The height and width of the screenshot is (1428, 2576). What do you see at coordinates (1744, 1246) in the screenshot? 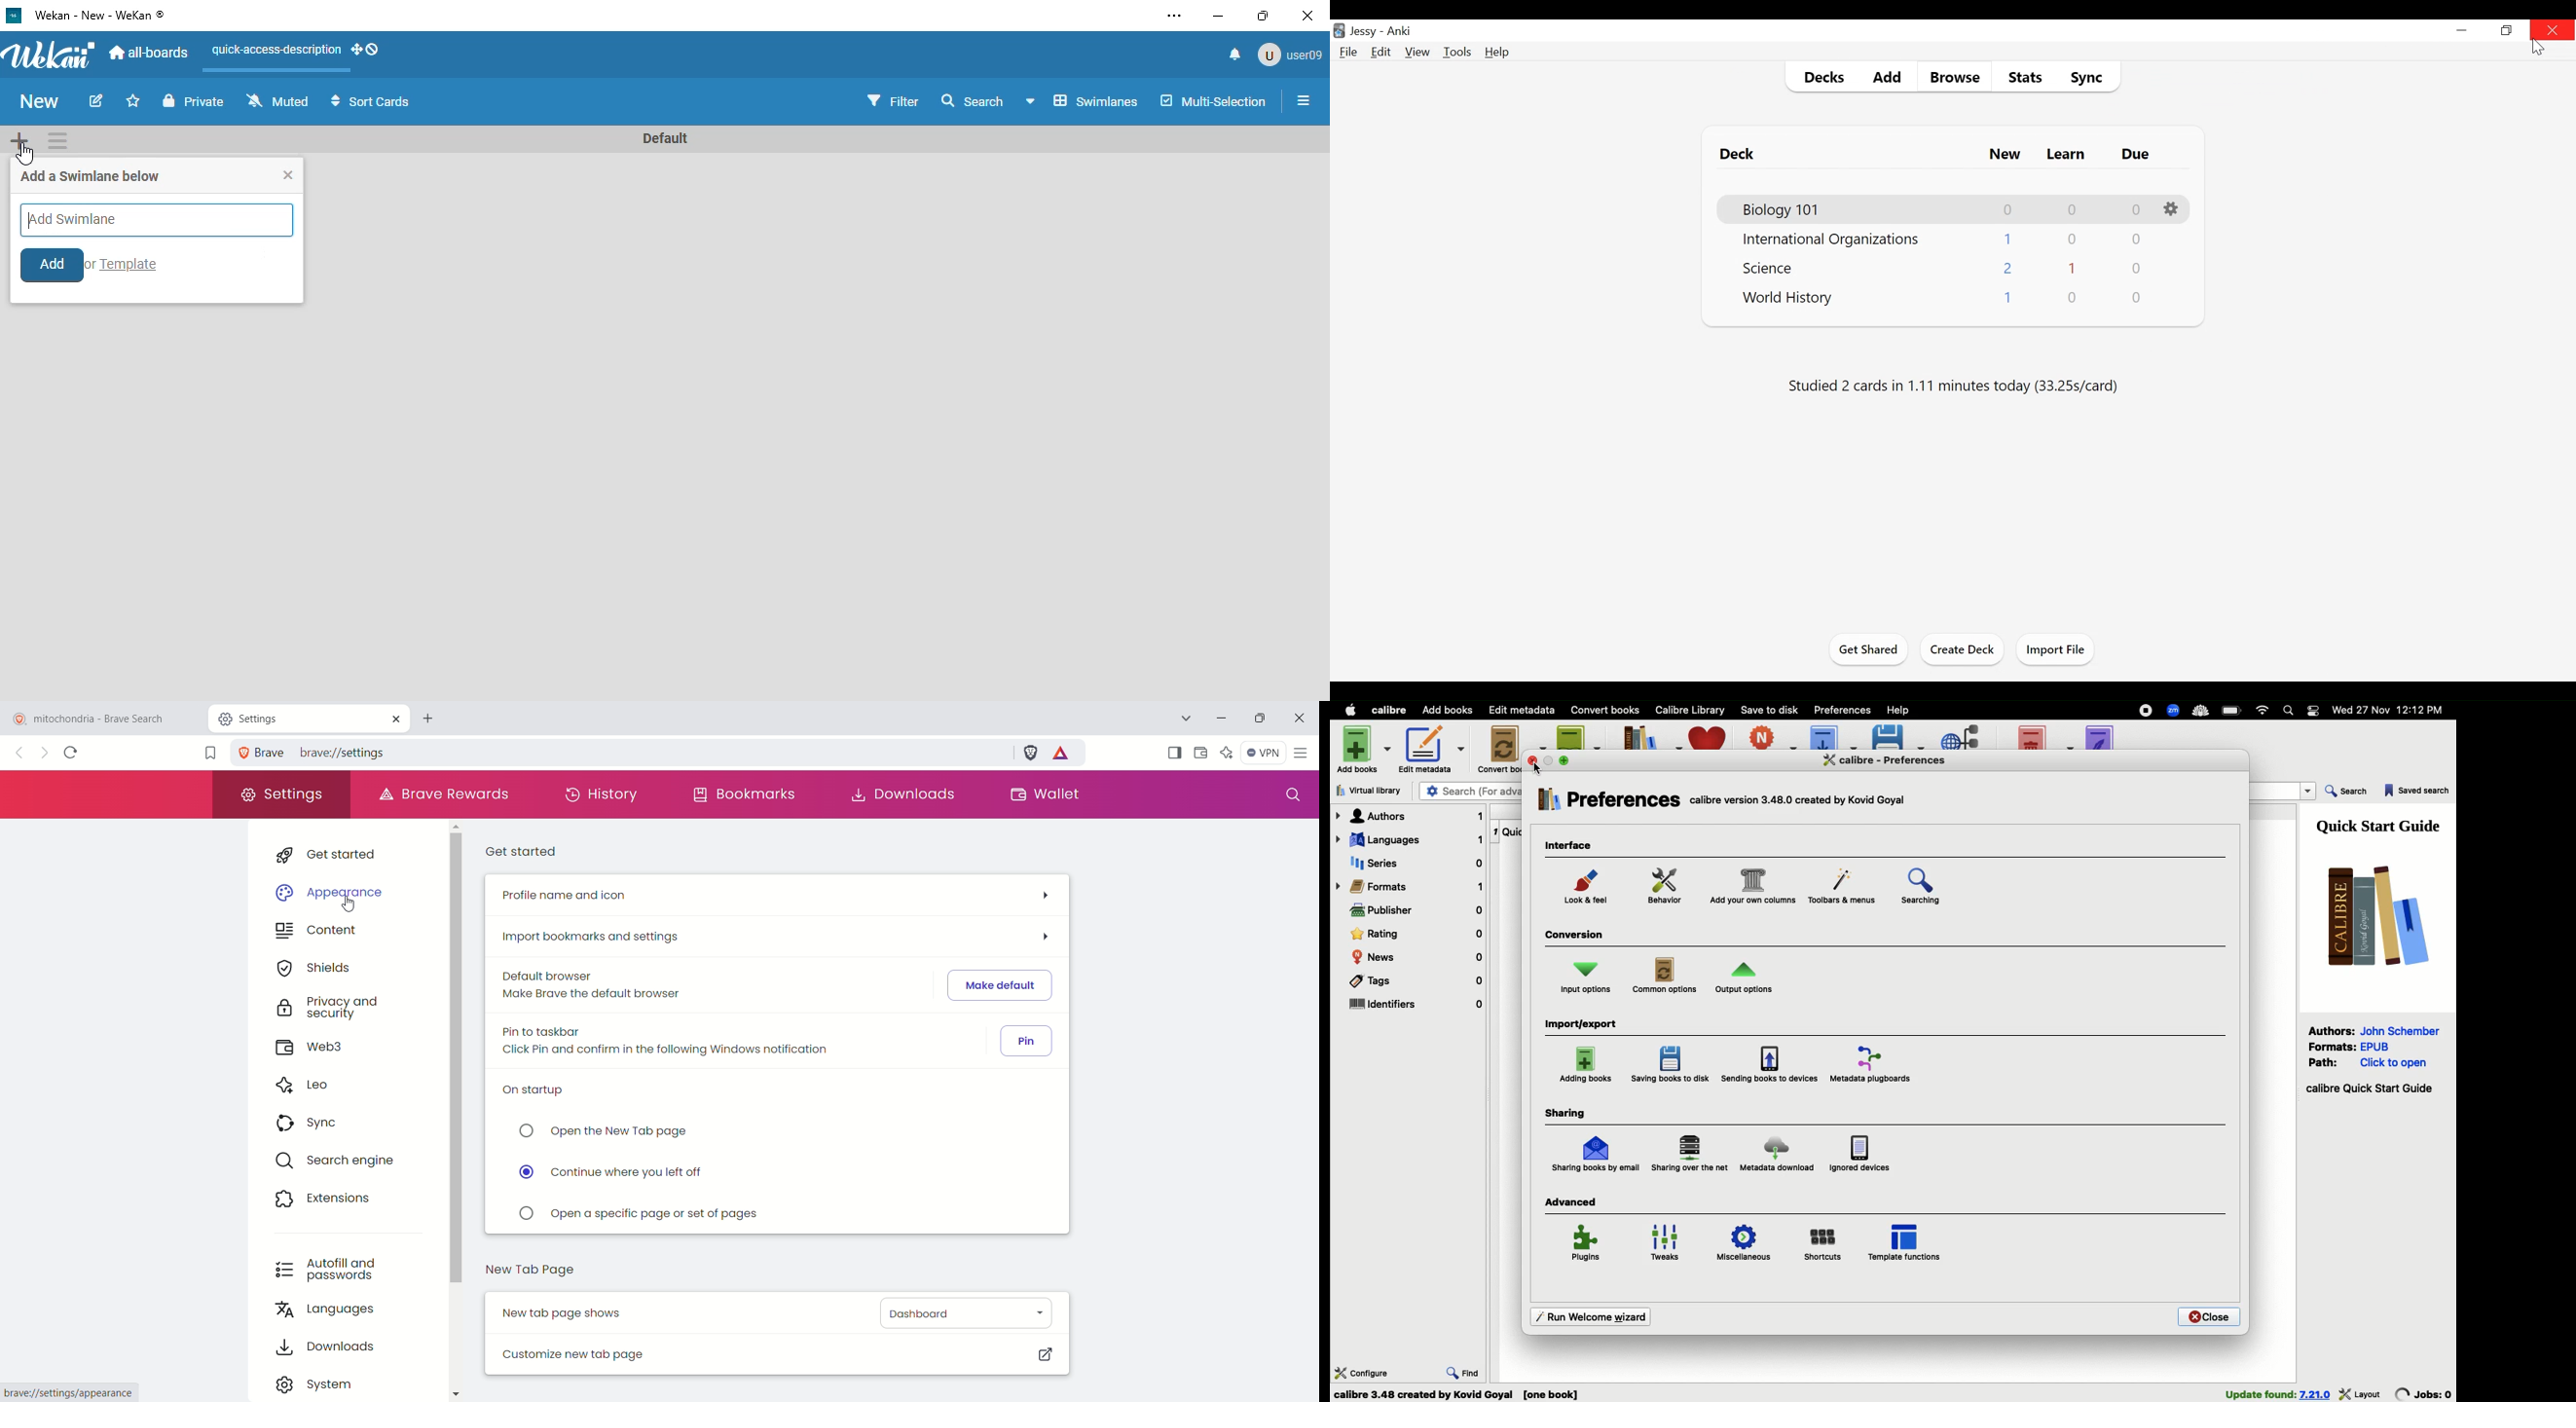
I see `Miscellaneous` at bounding box center [1744, 1246].